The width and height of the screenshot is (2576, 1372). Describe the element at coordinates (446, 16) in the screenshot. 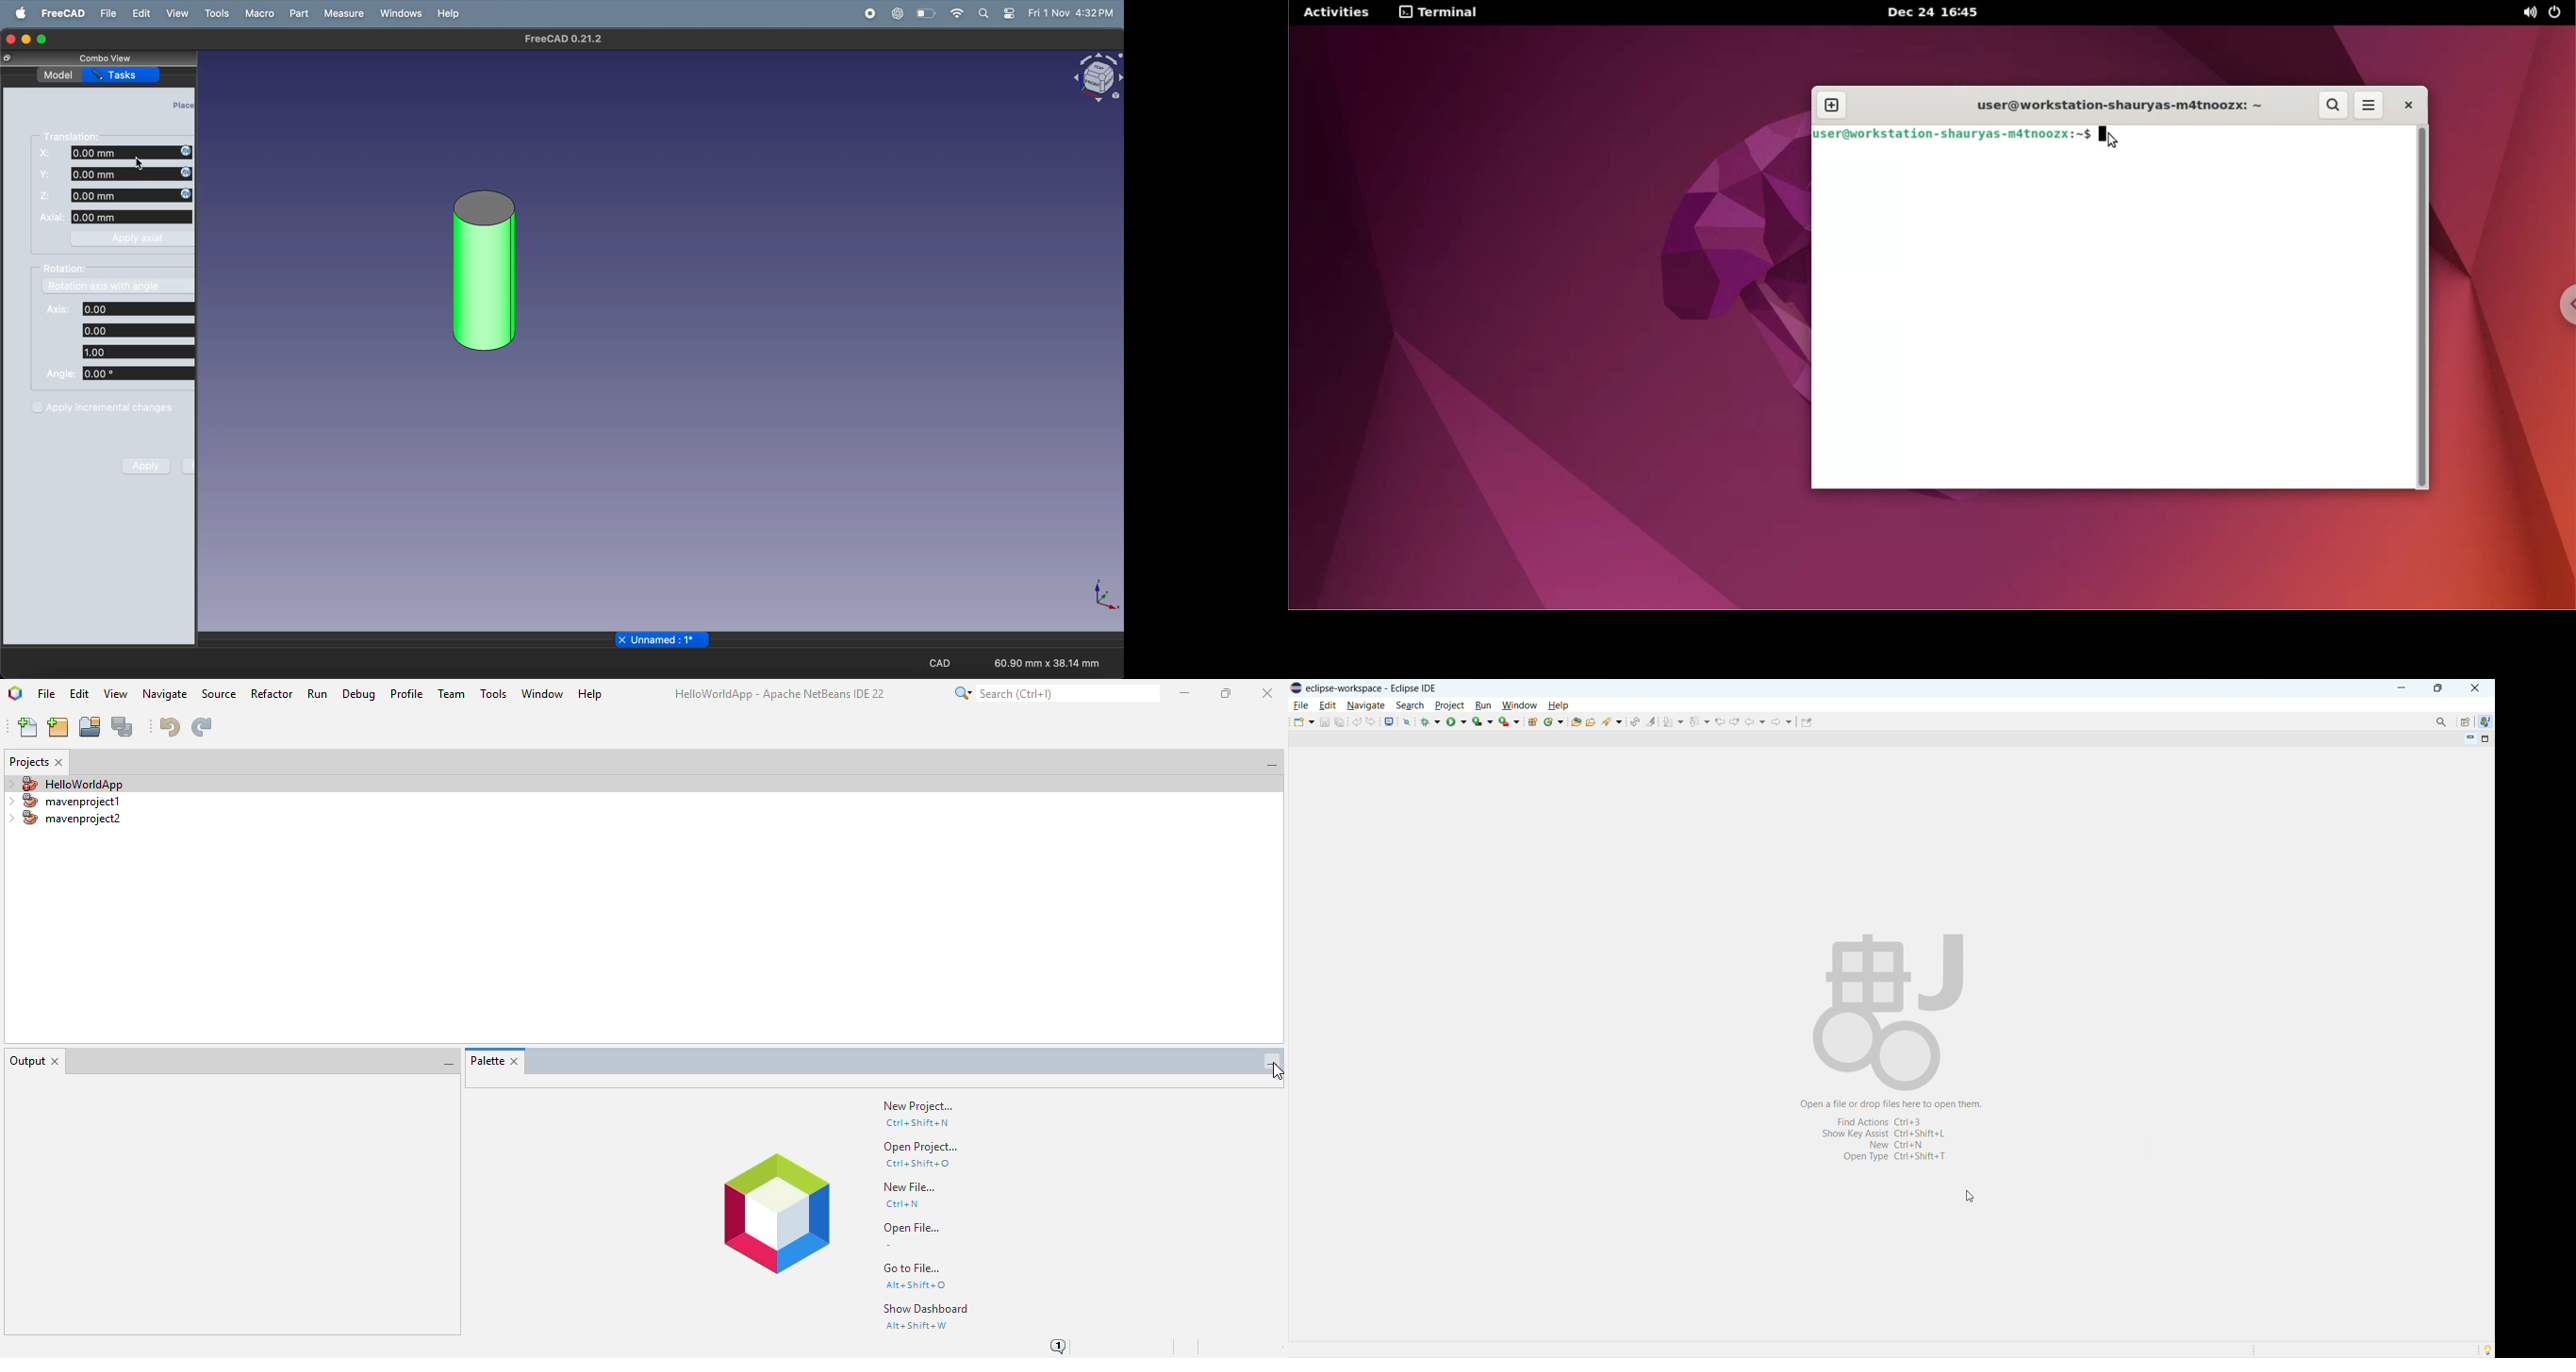

I see `help` at that location.